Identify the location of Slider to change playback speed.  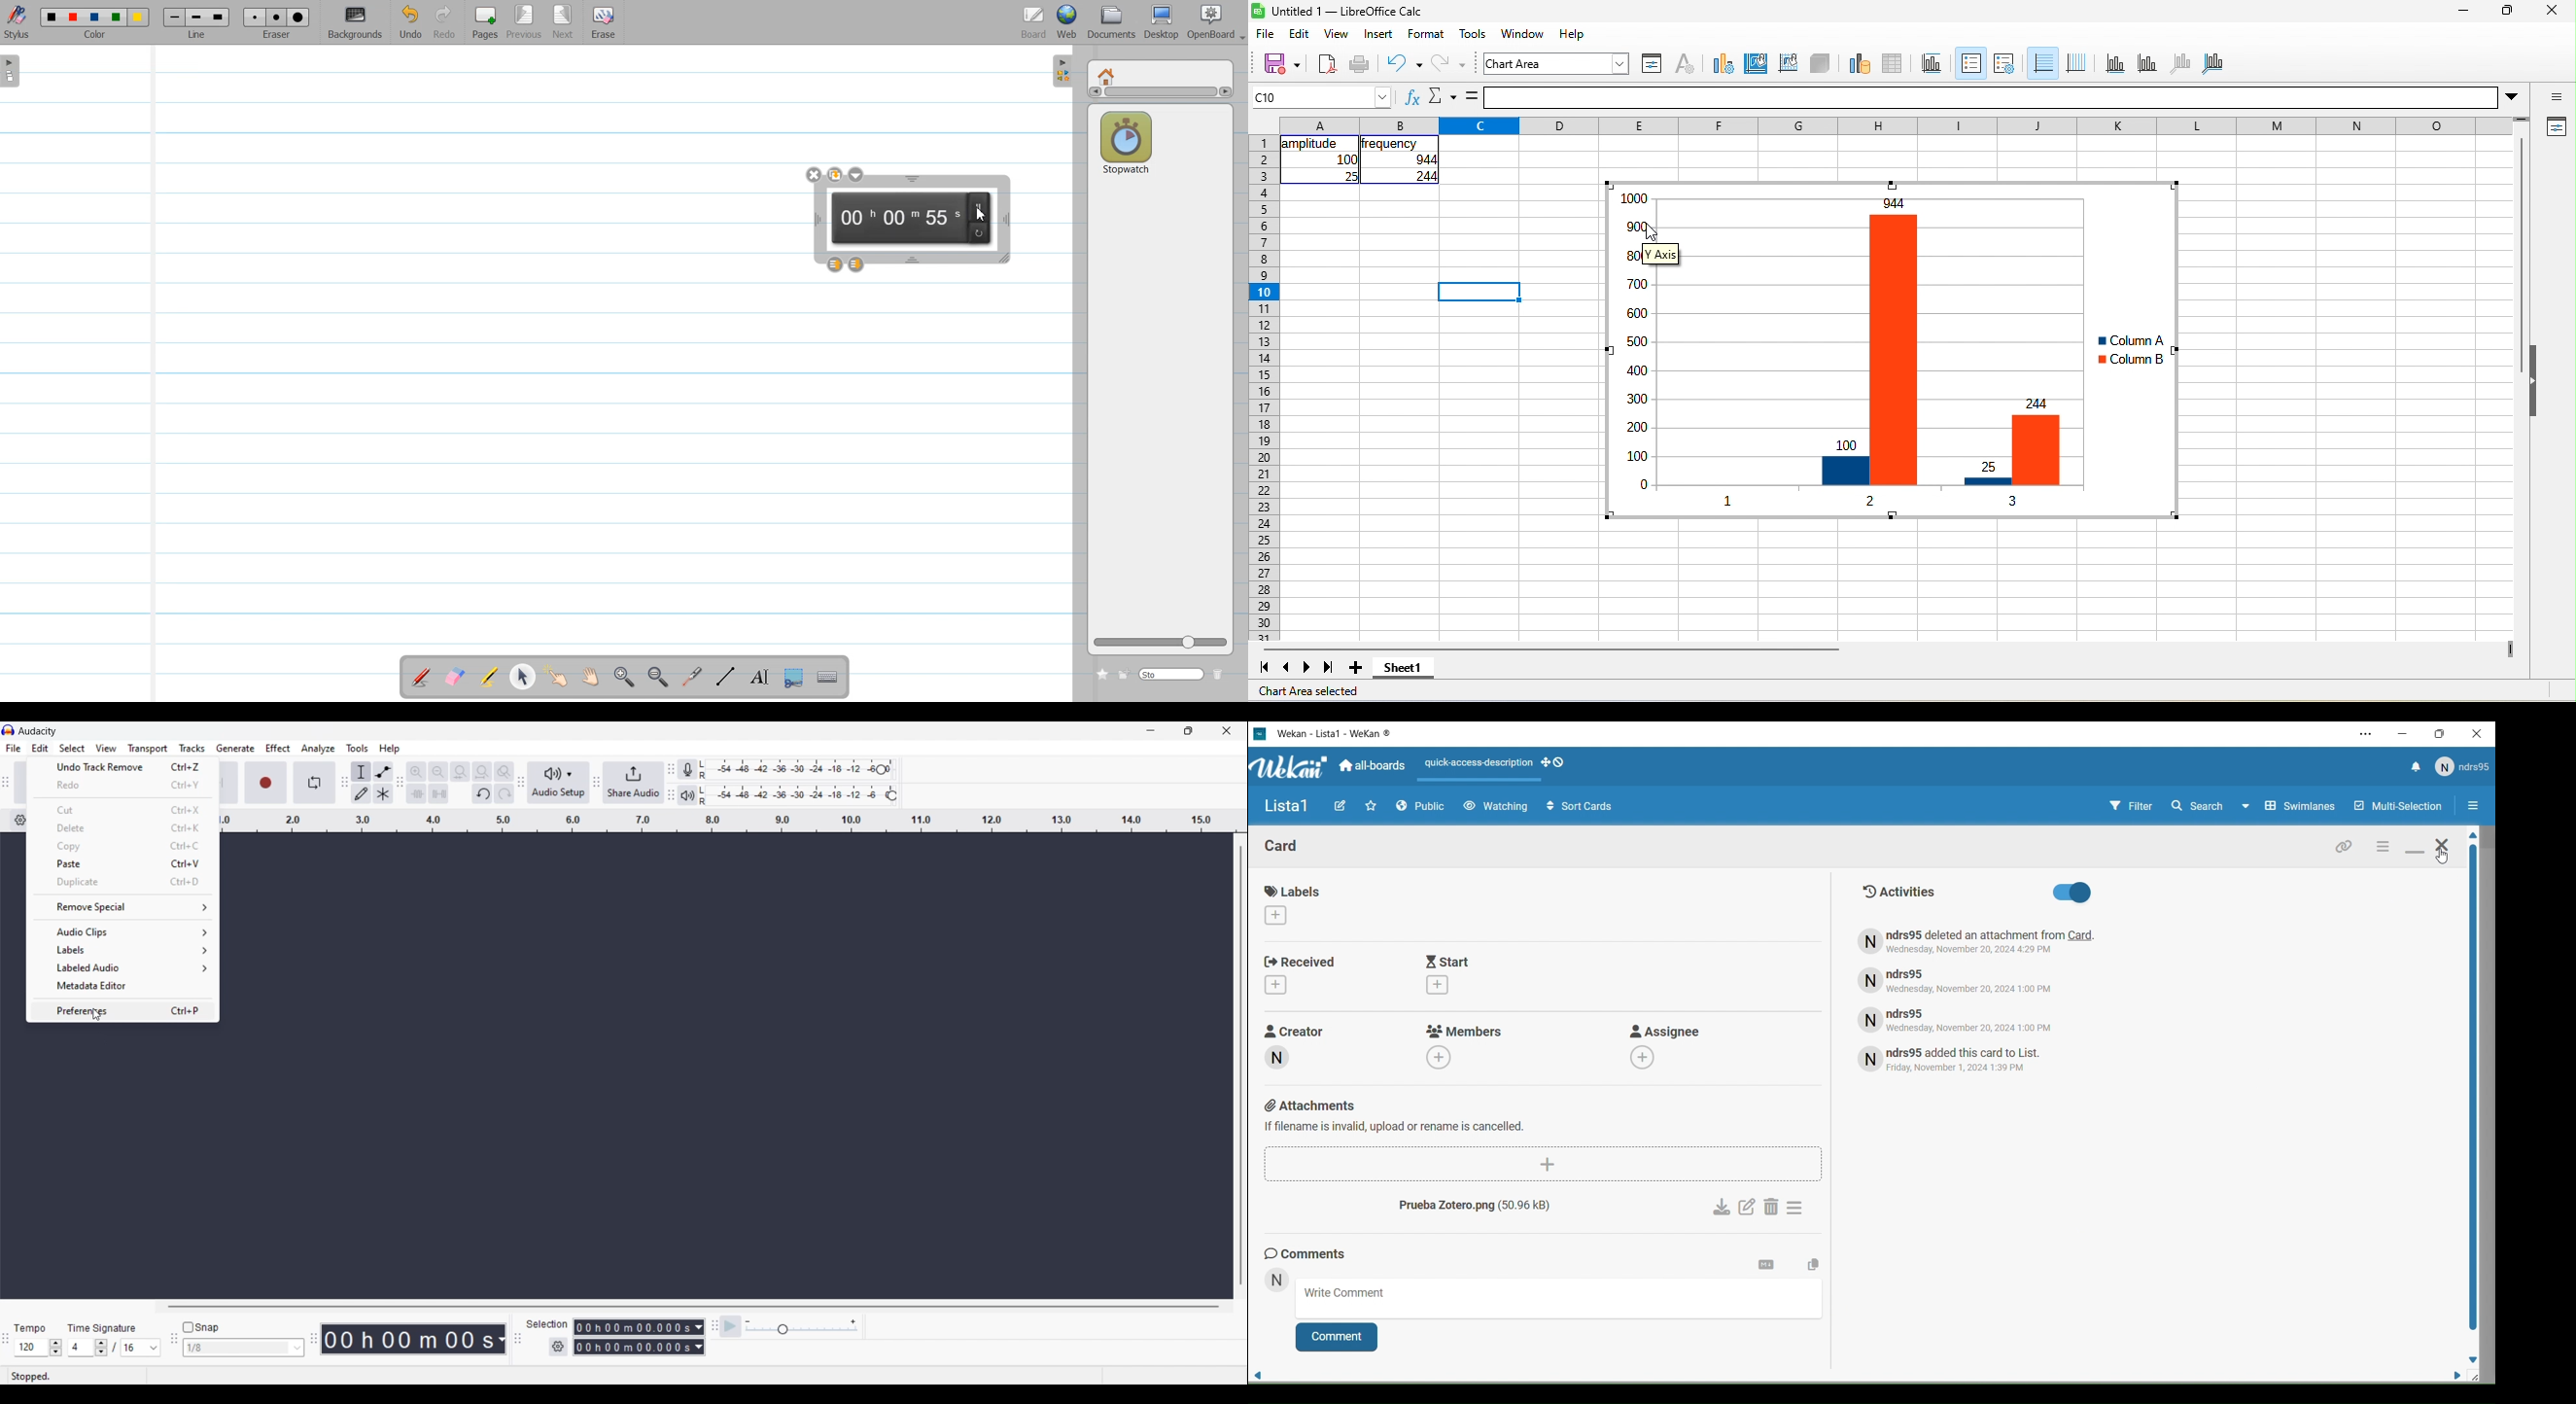
(802, 1331).